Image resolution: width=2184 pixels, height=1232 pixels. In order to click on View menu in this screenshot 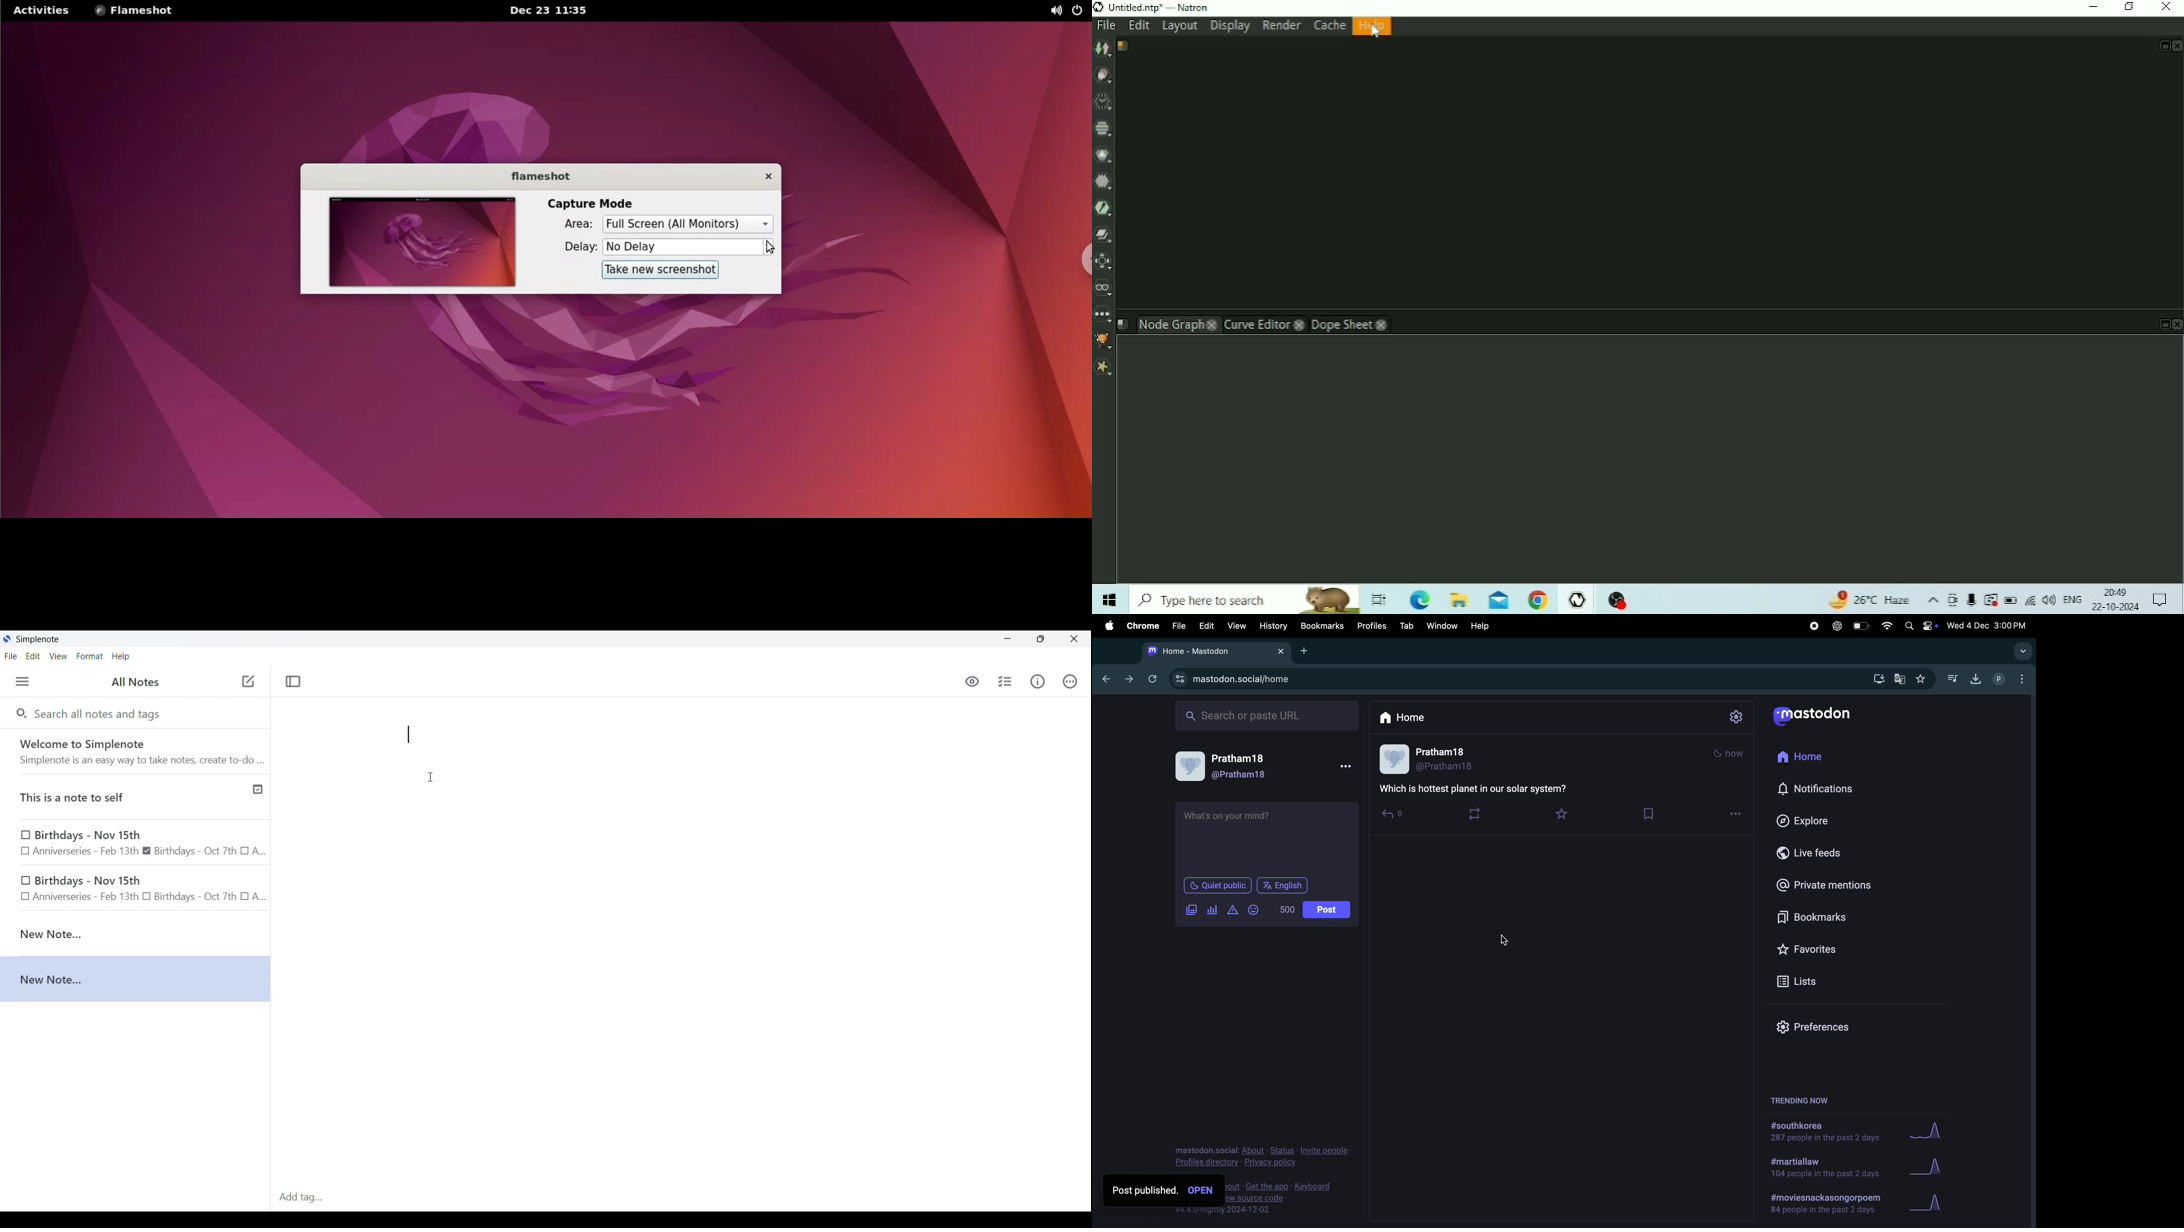, I will do `click(59, 656)`.